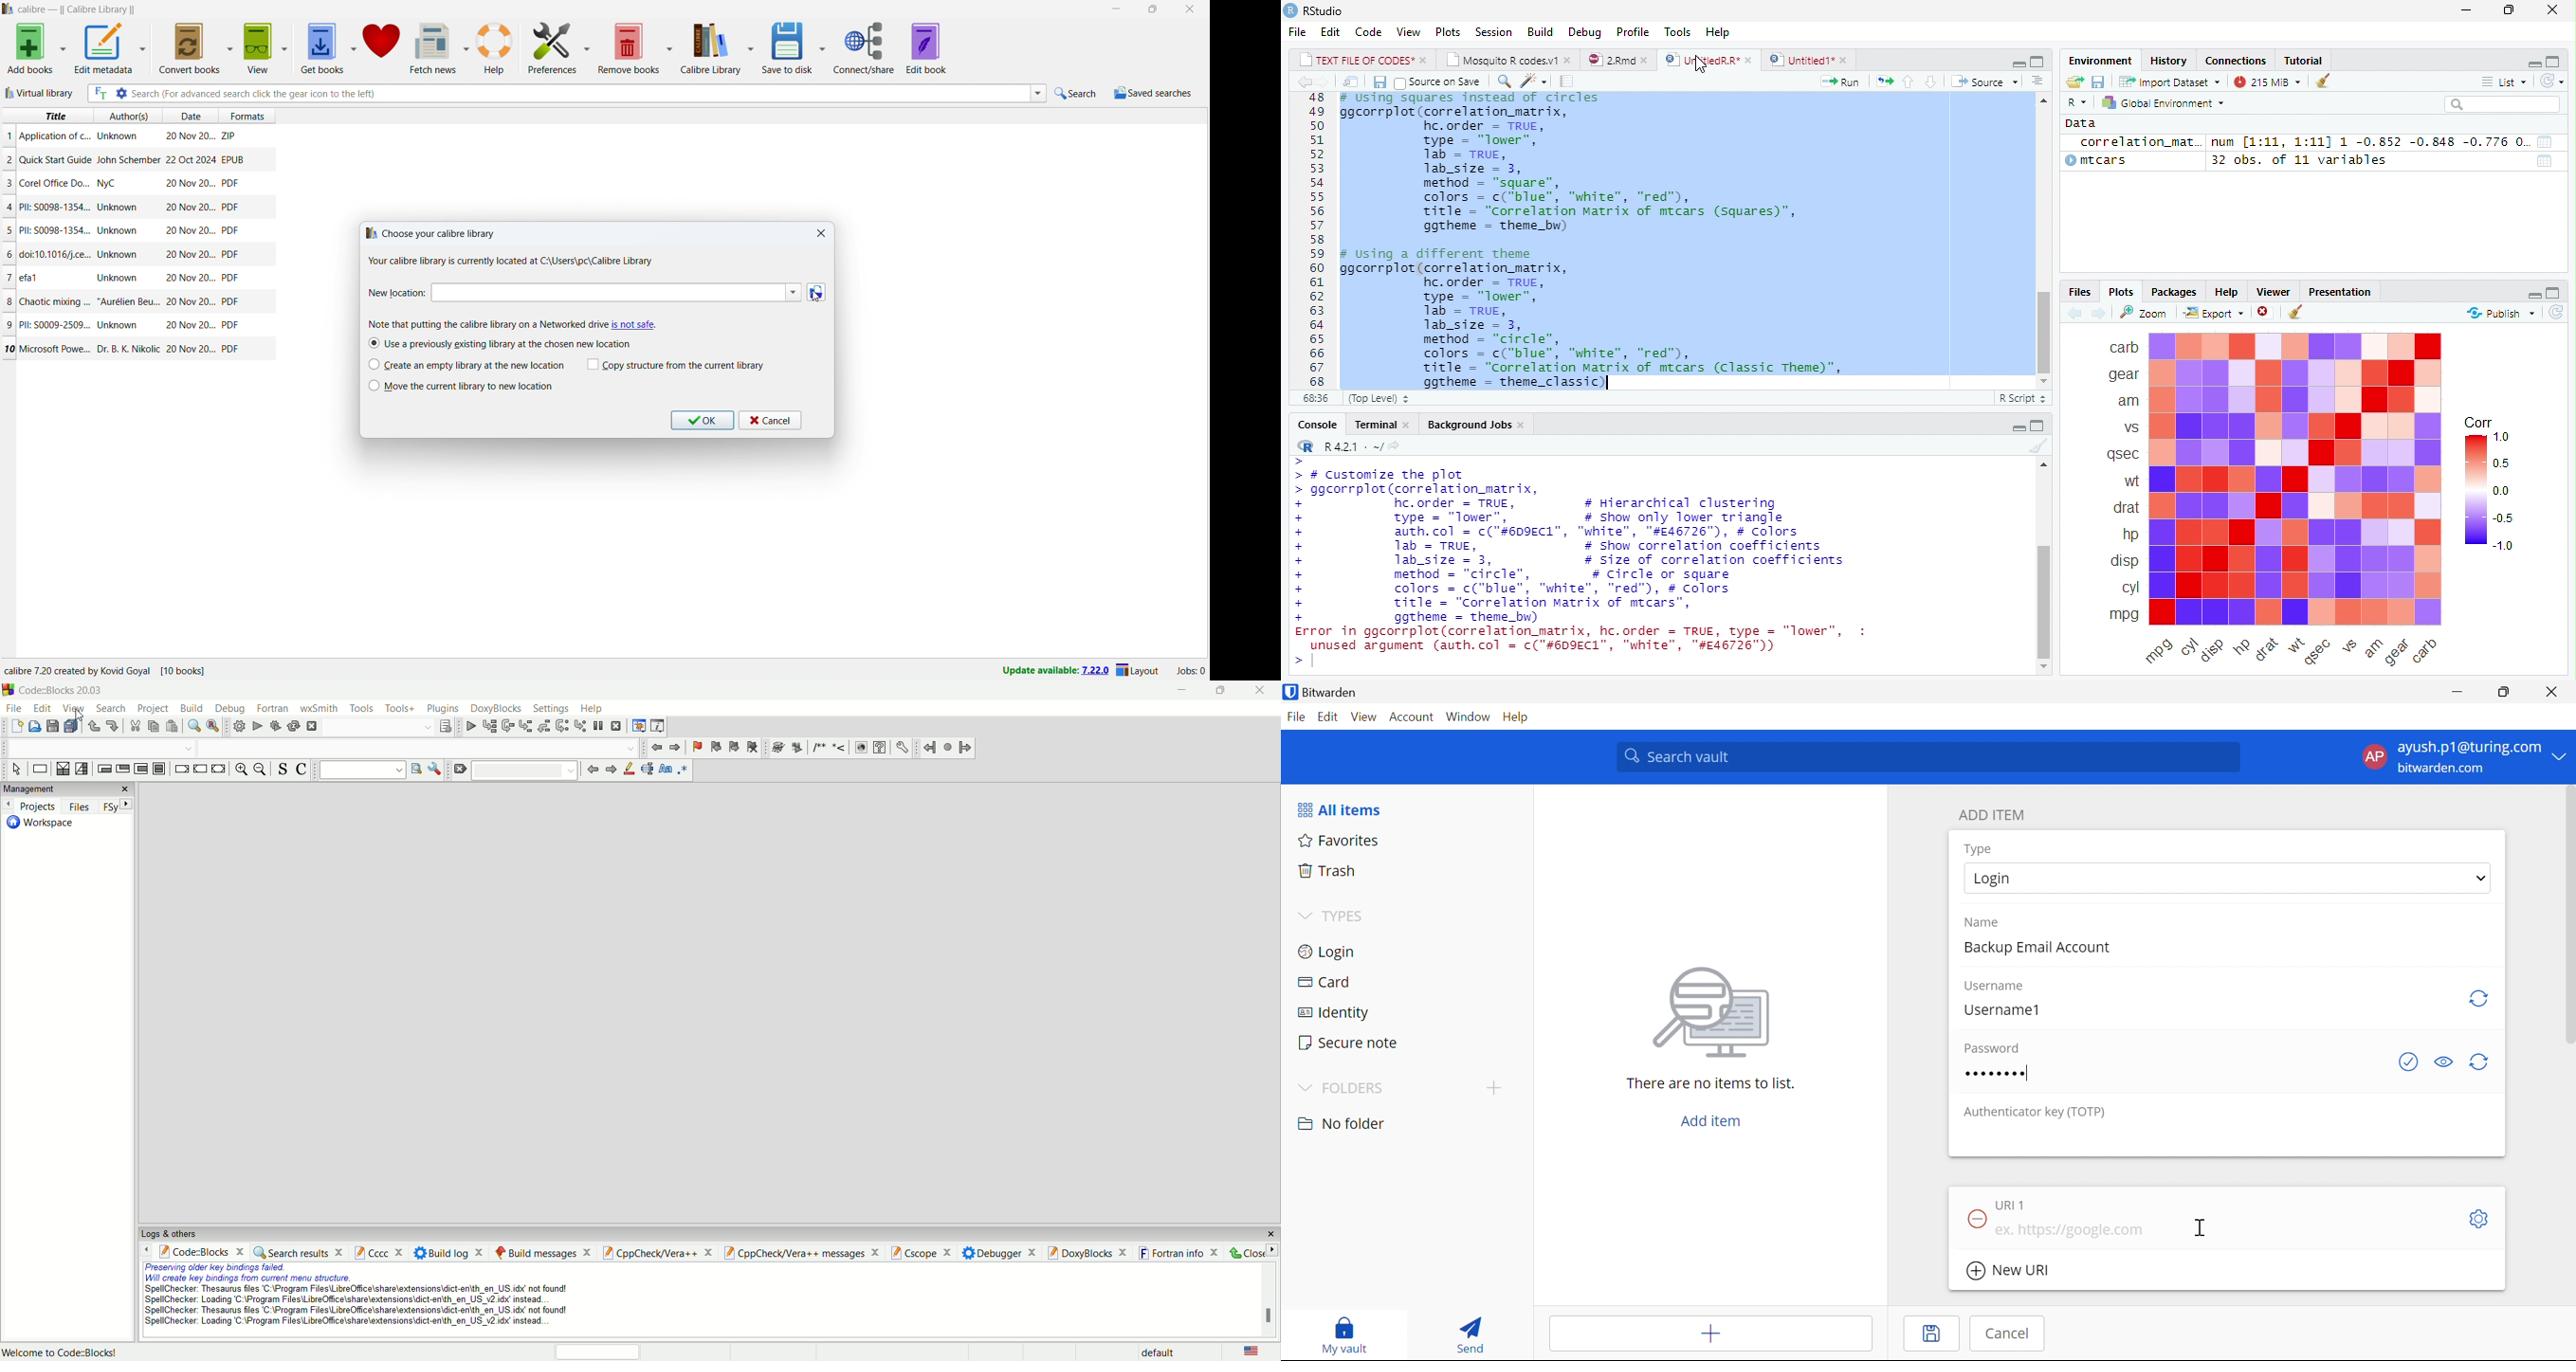  Describe the element at coordinates (695, 745) in the screenshot. I see `toggle bookmark` at that location.